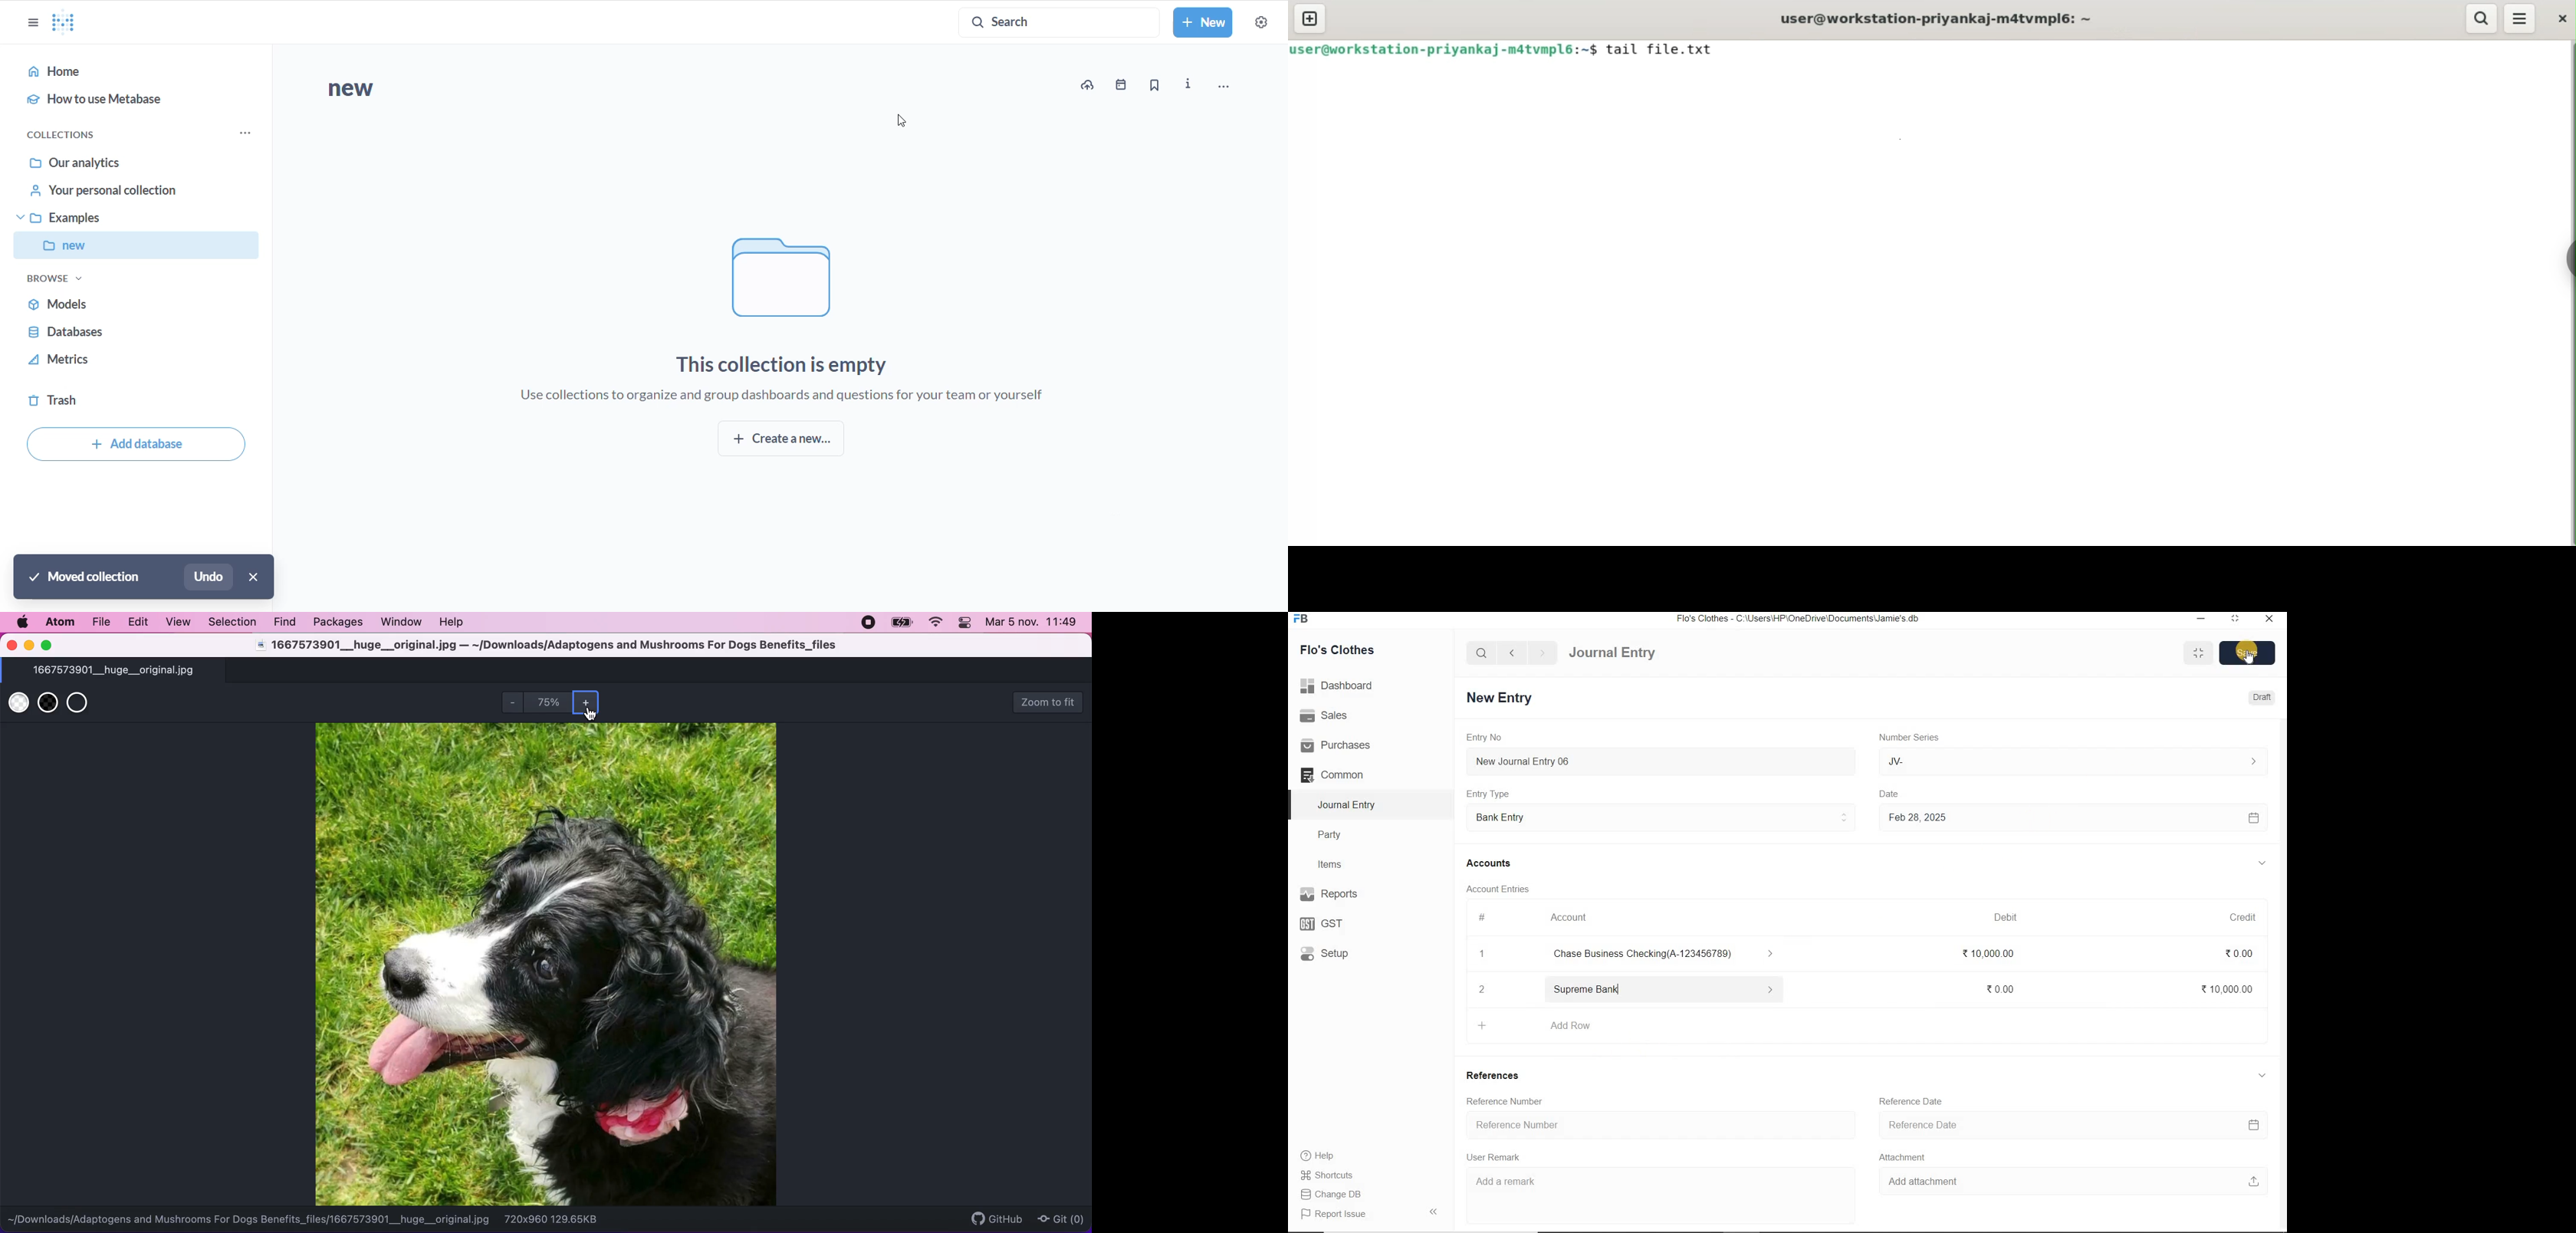  Describe the element at coordinates (1663, 760) in the screenshot. I see `New Journal Entry 06` at that location.